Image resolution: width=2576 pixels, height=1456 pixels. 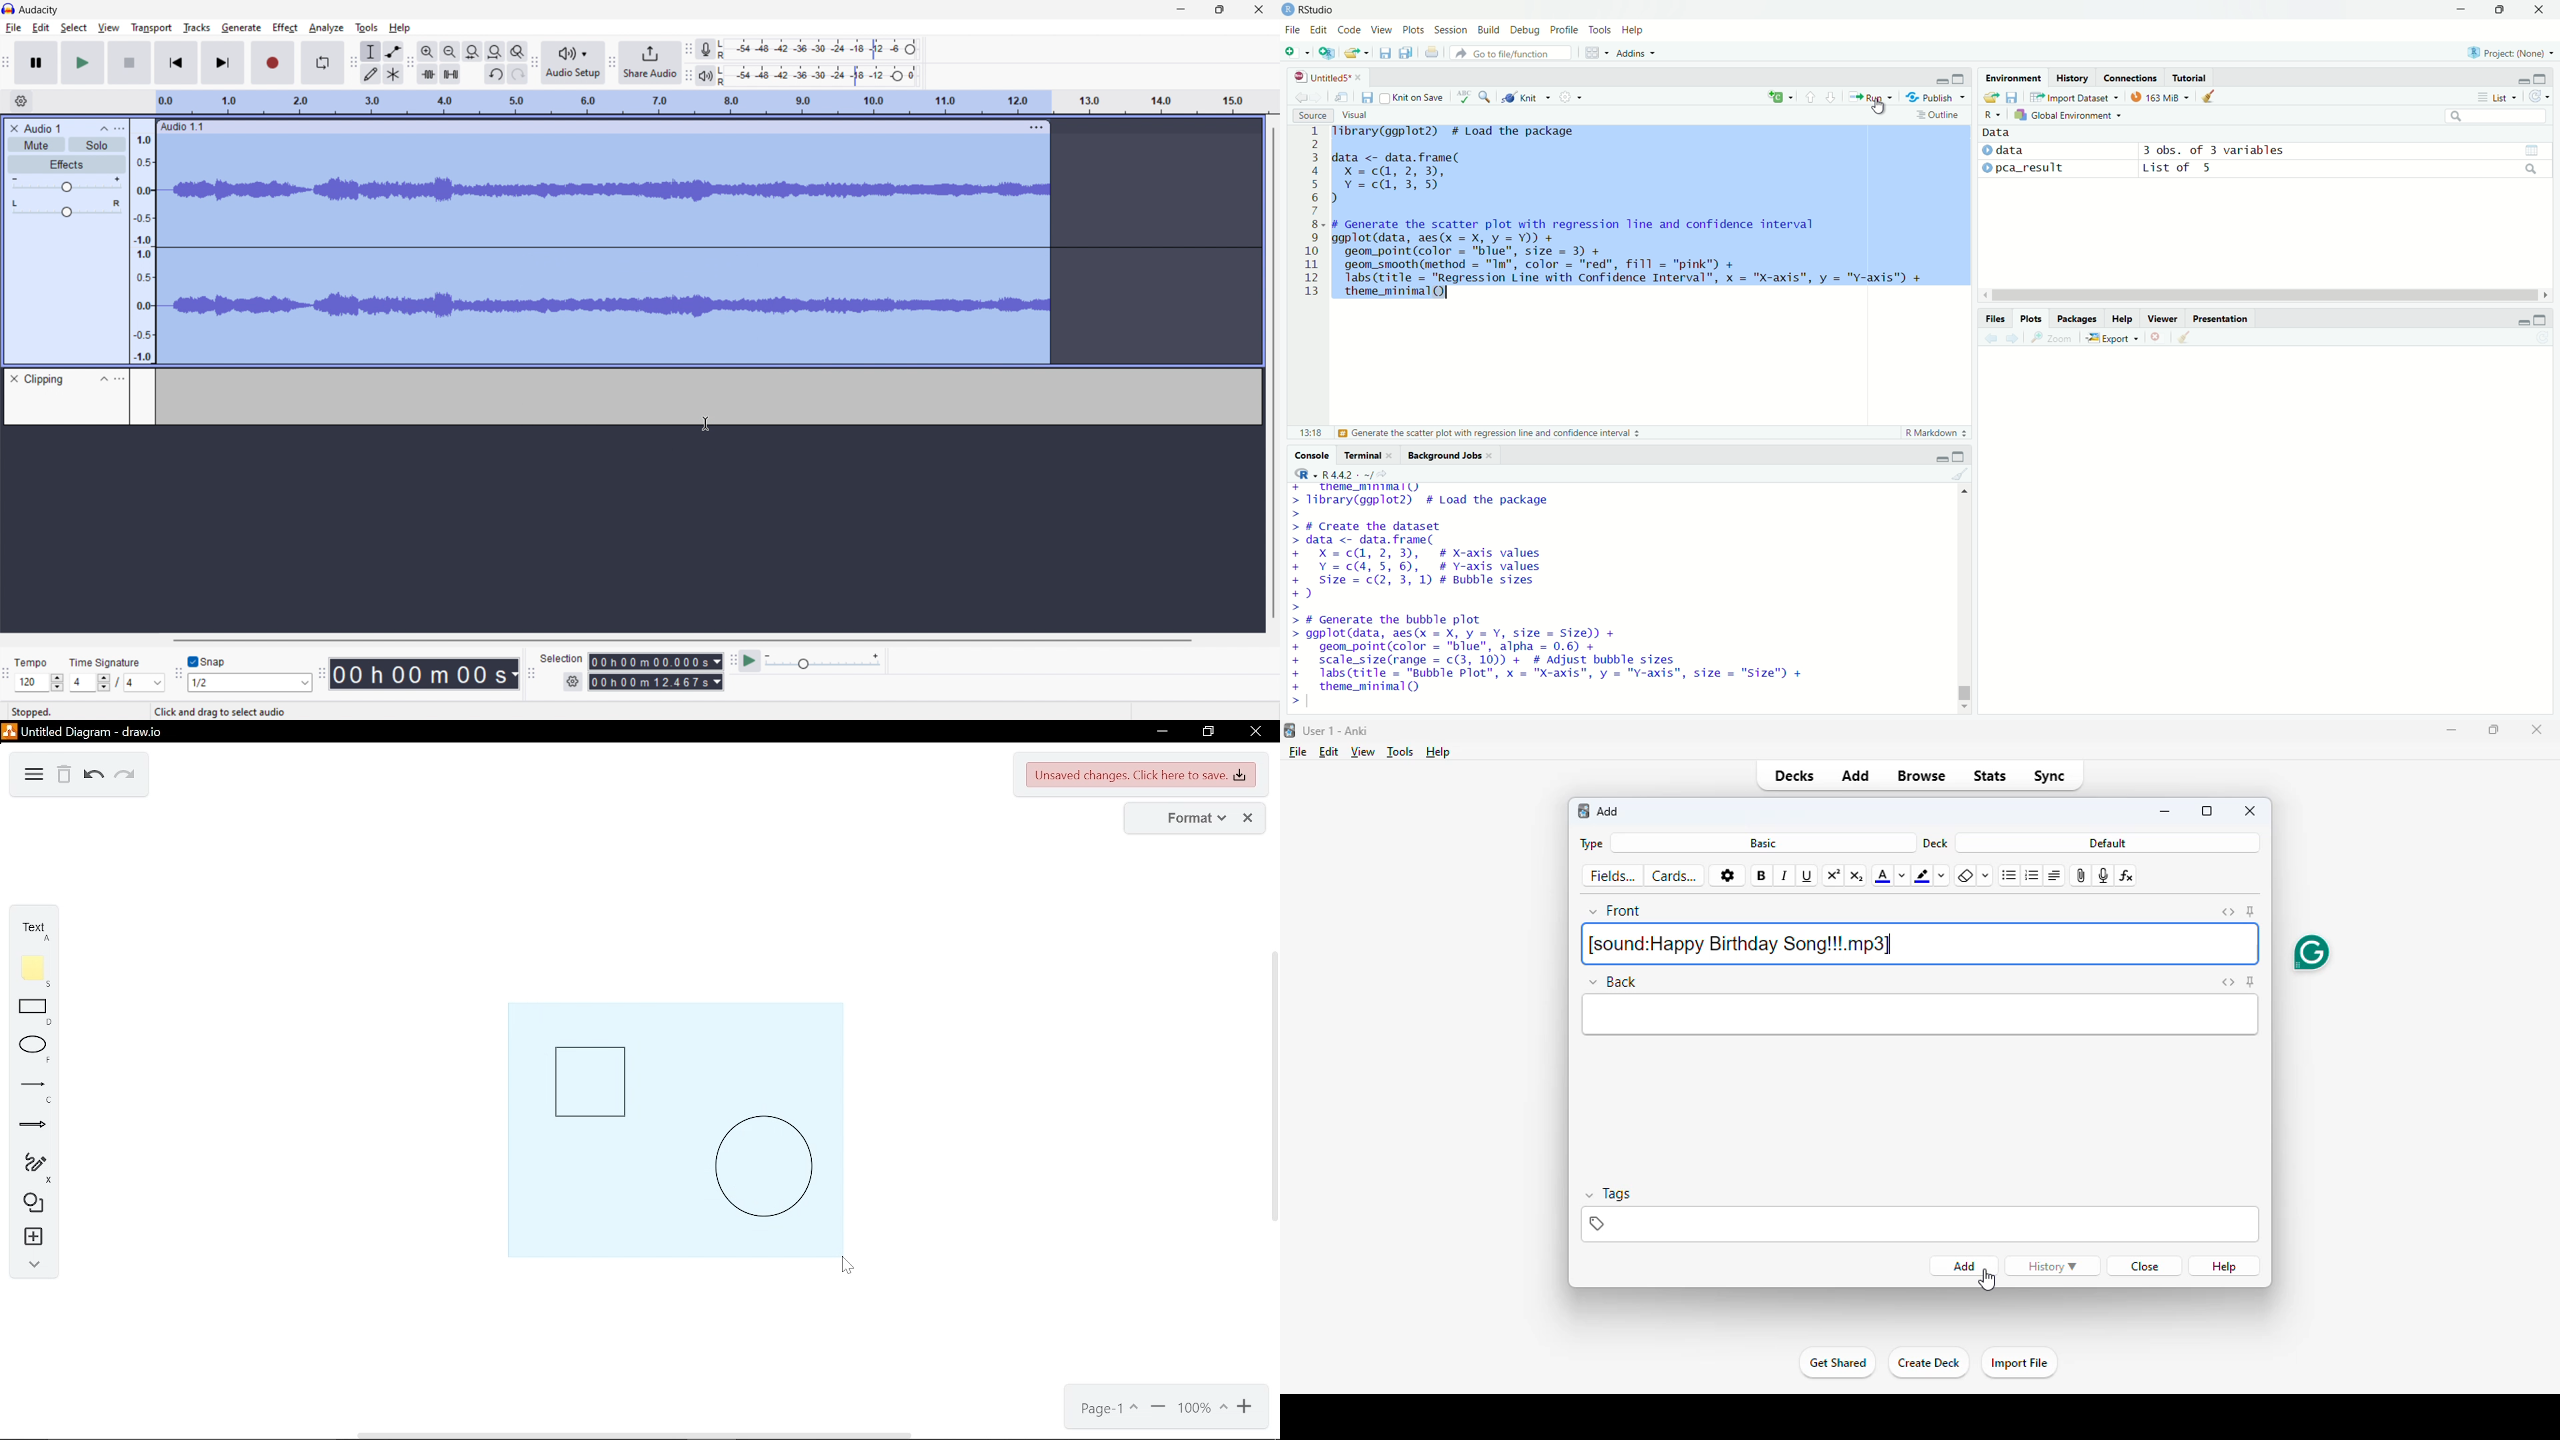 What do you see at coordinates (45, 379) in the screenshot?
I see `clipping` at bounding box center [45, 379].